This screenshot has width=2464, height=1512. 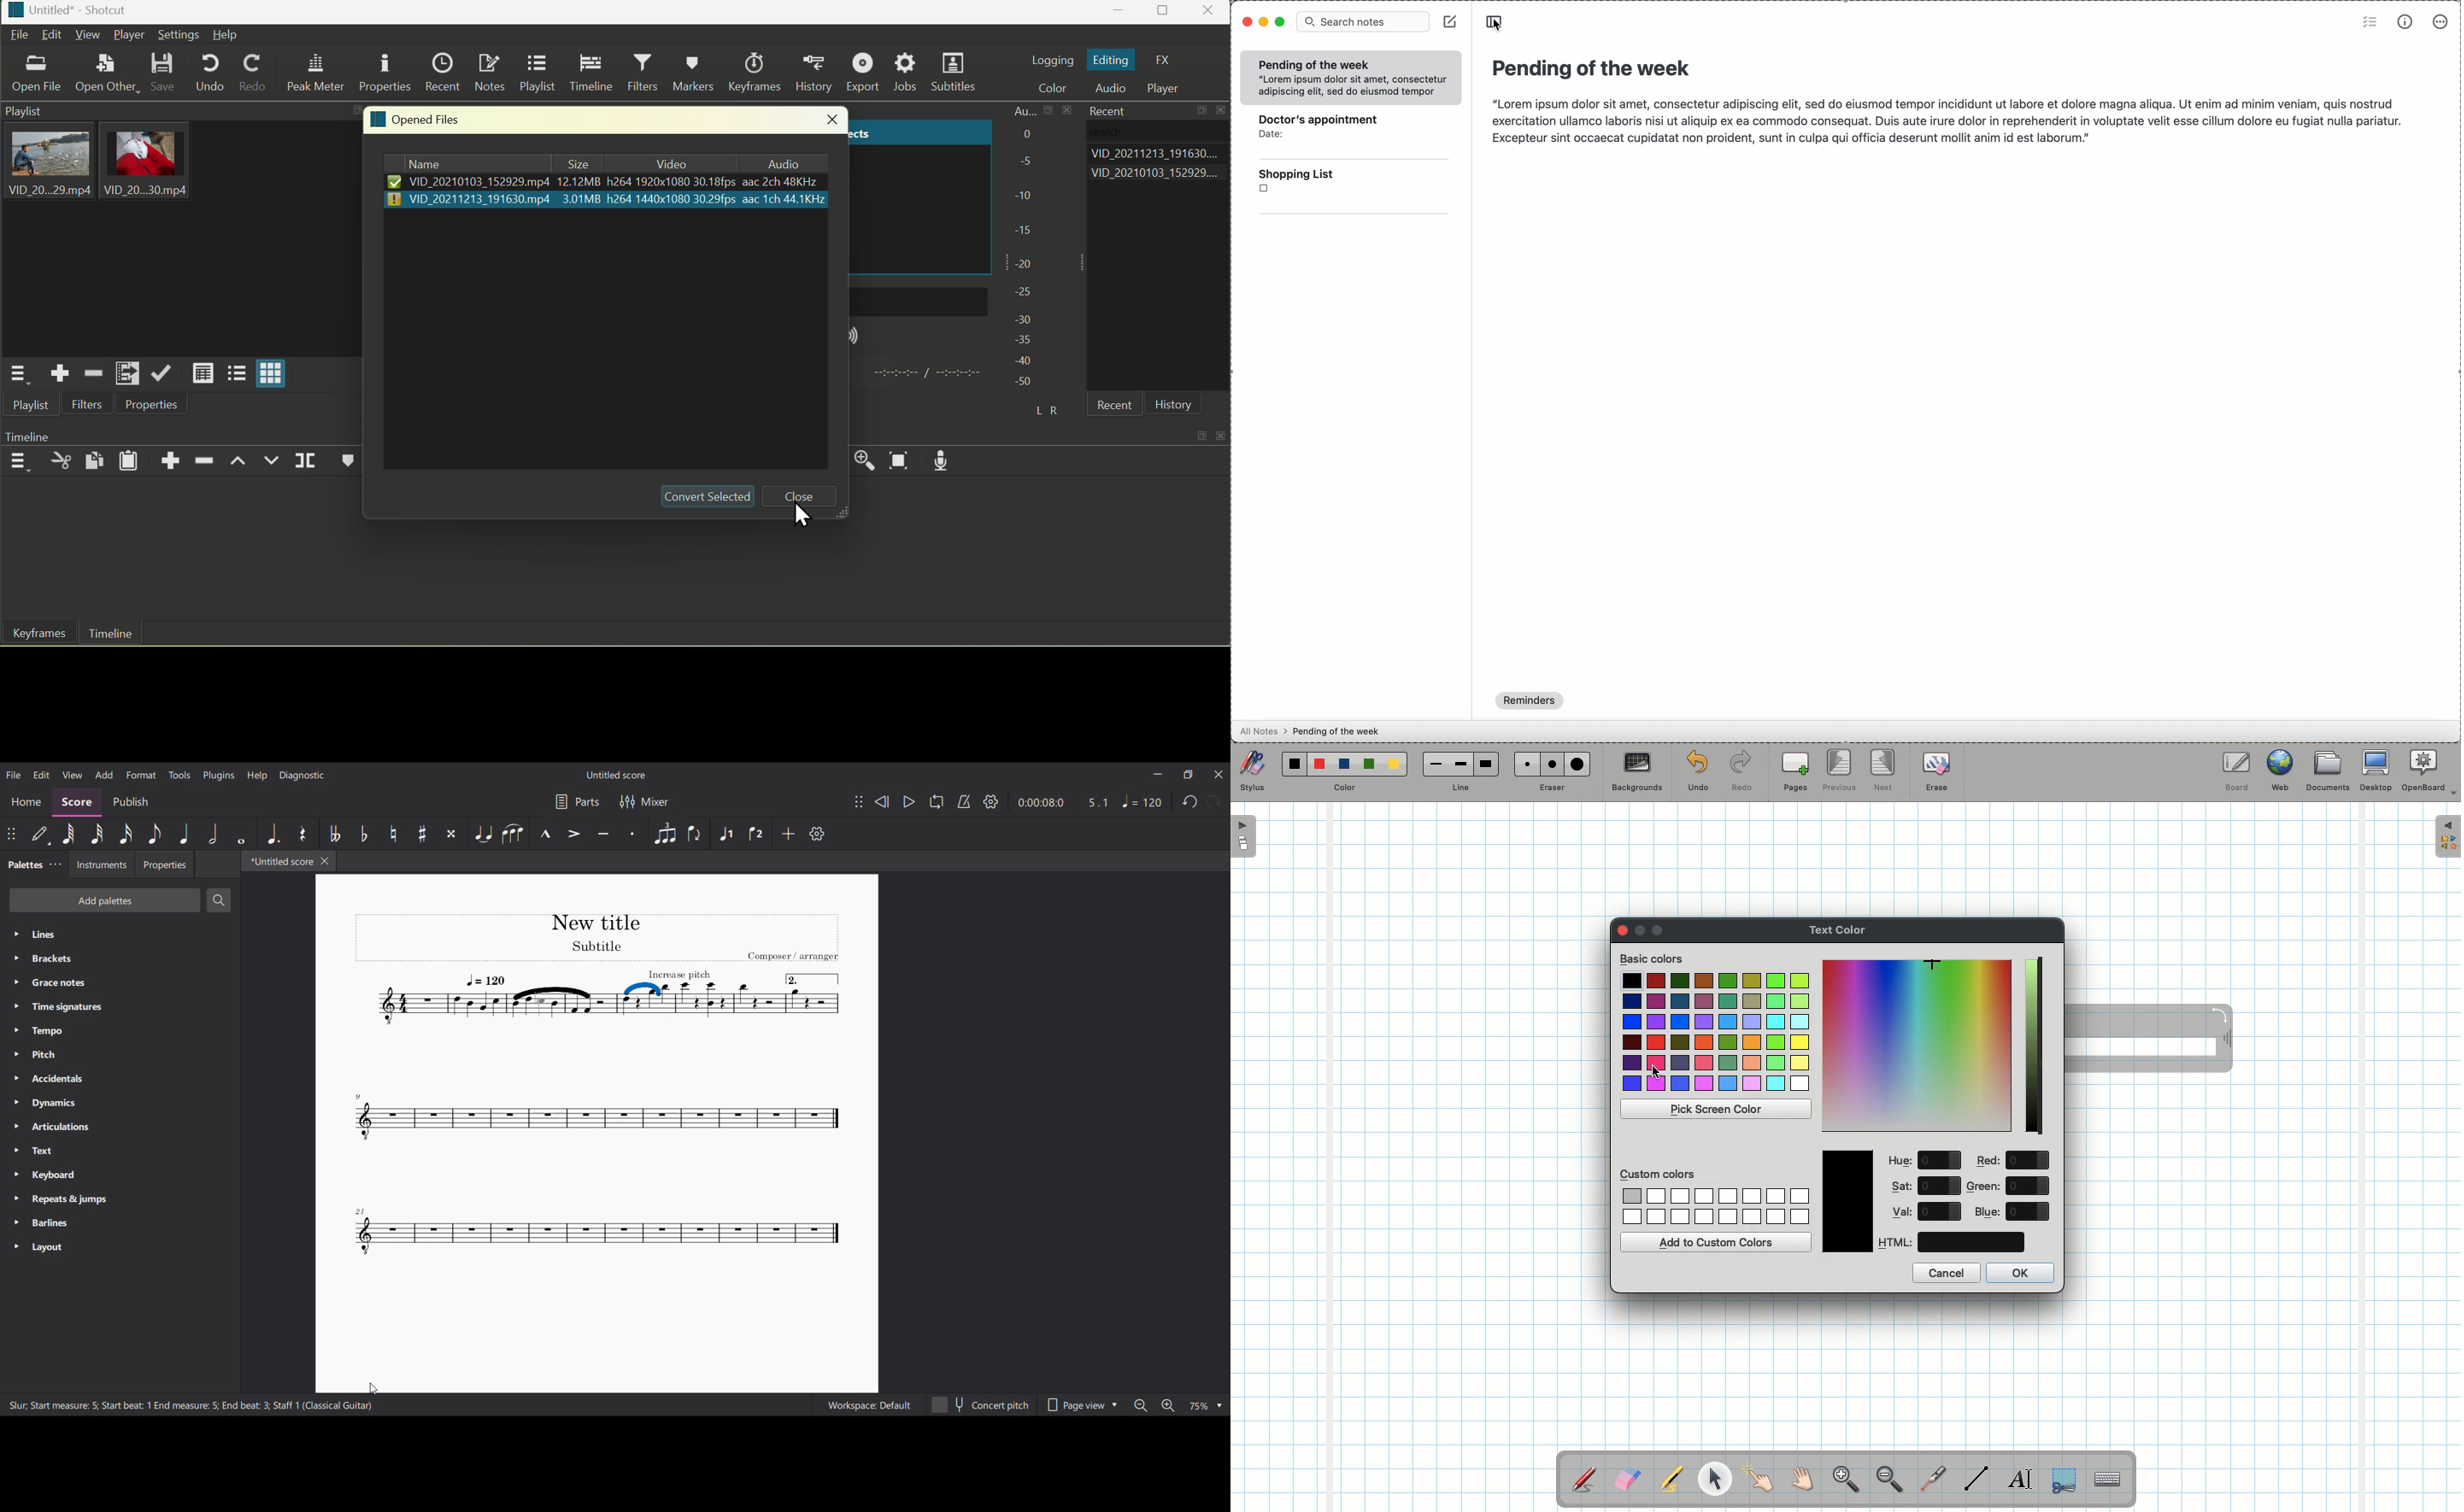 What do you see at coordinates (35, 635) in the screenshot?
I see `Keyframes` at bounding box center [35, 635].